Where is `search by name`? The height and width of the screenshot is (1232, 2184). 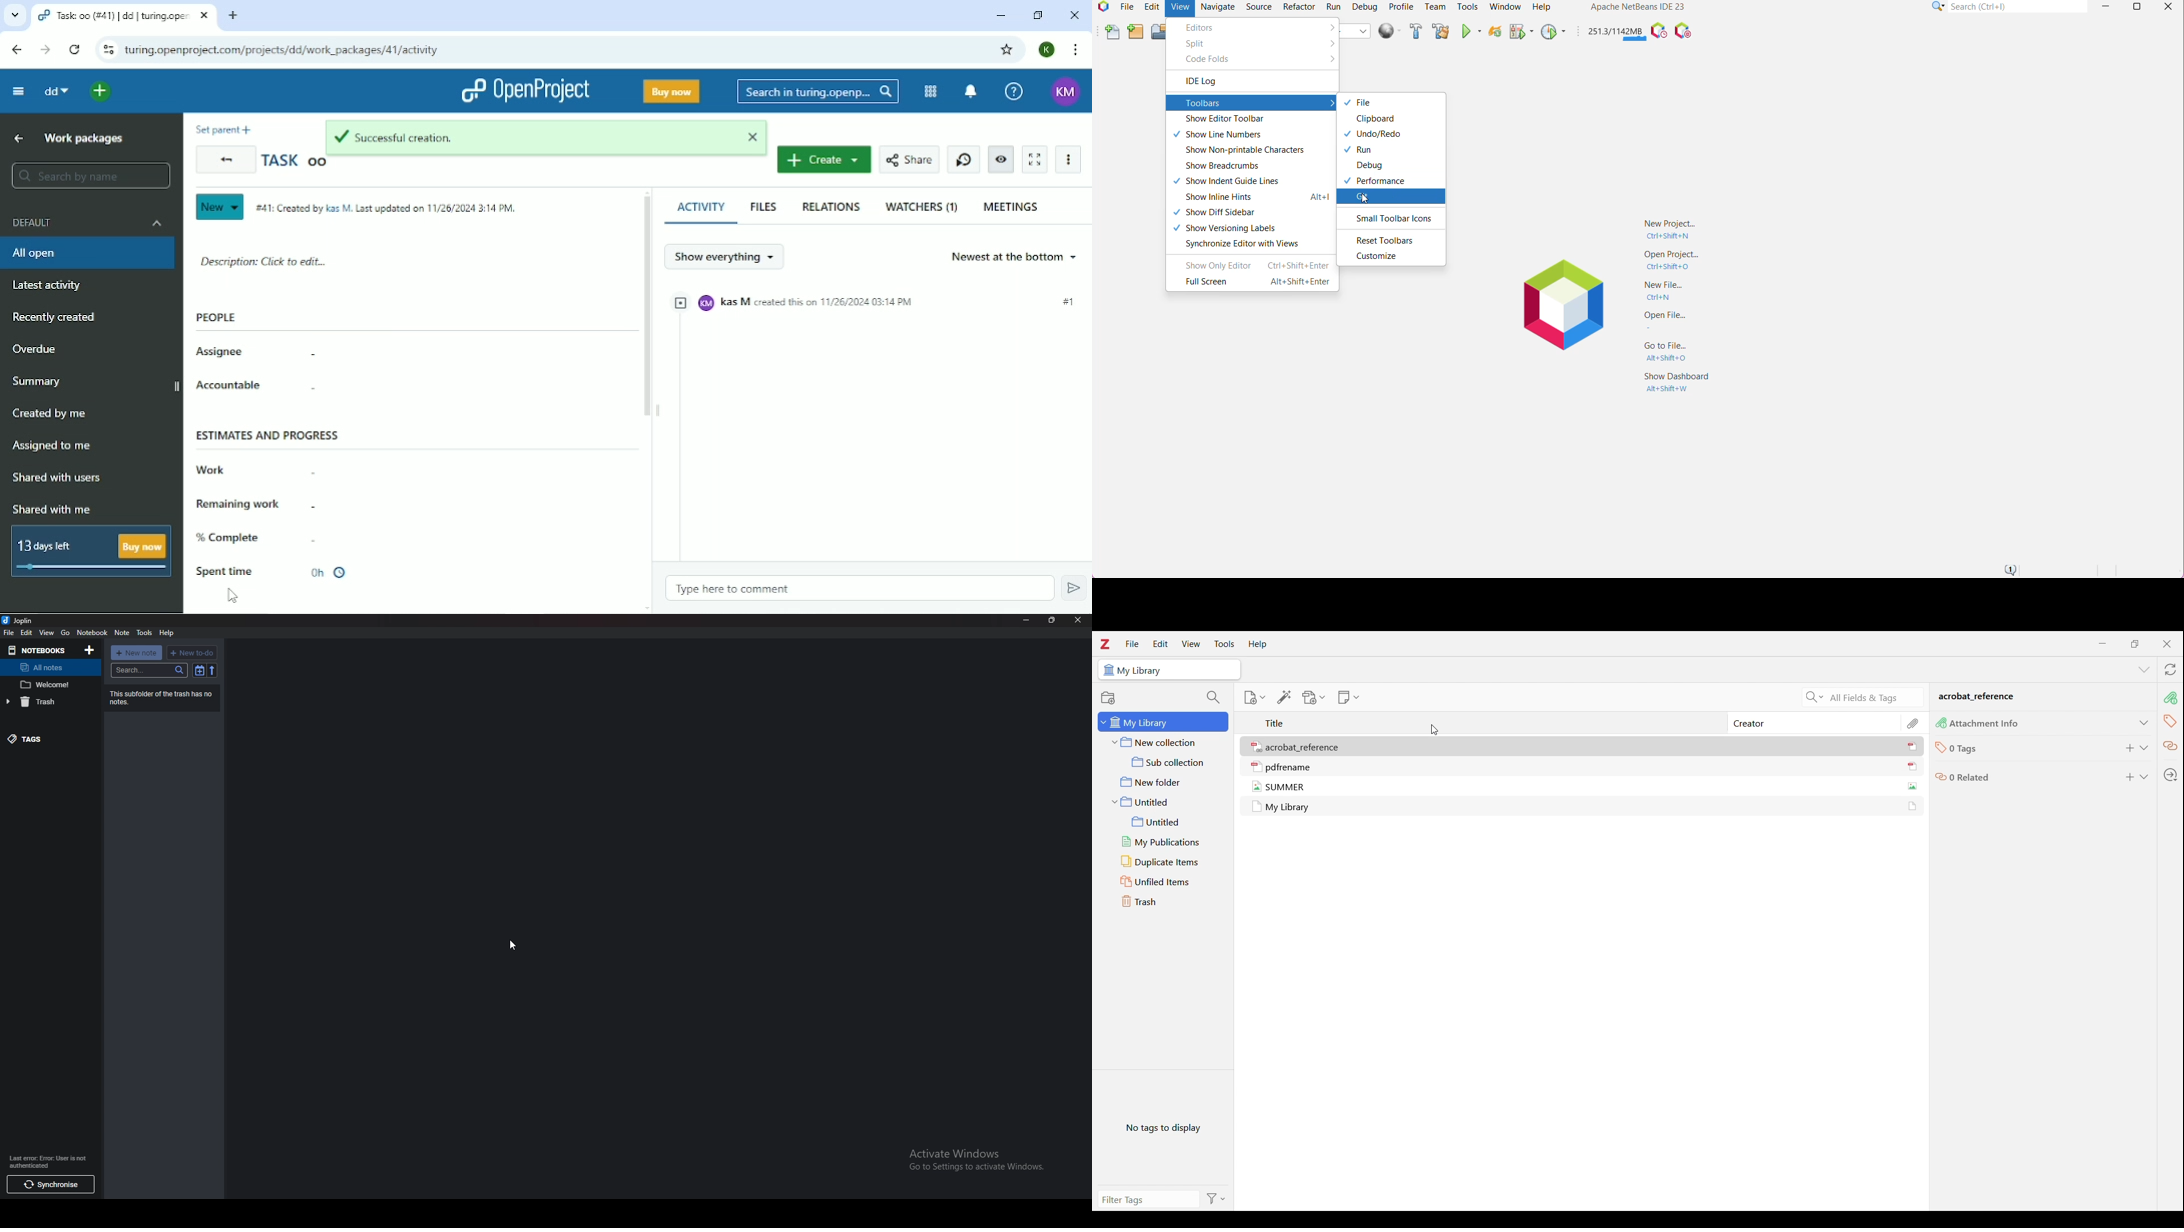 search by name is located at coordinates (89, 176).